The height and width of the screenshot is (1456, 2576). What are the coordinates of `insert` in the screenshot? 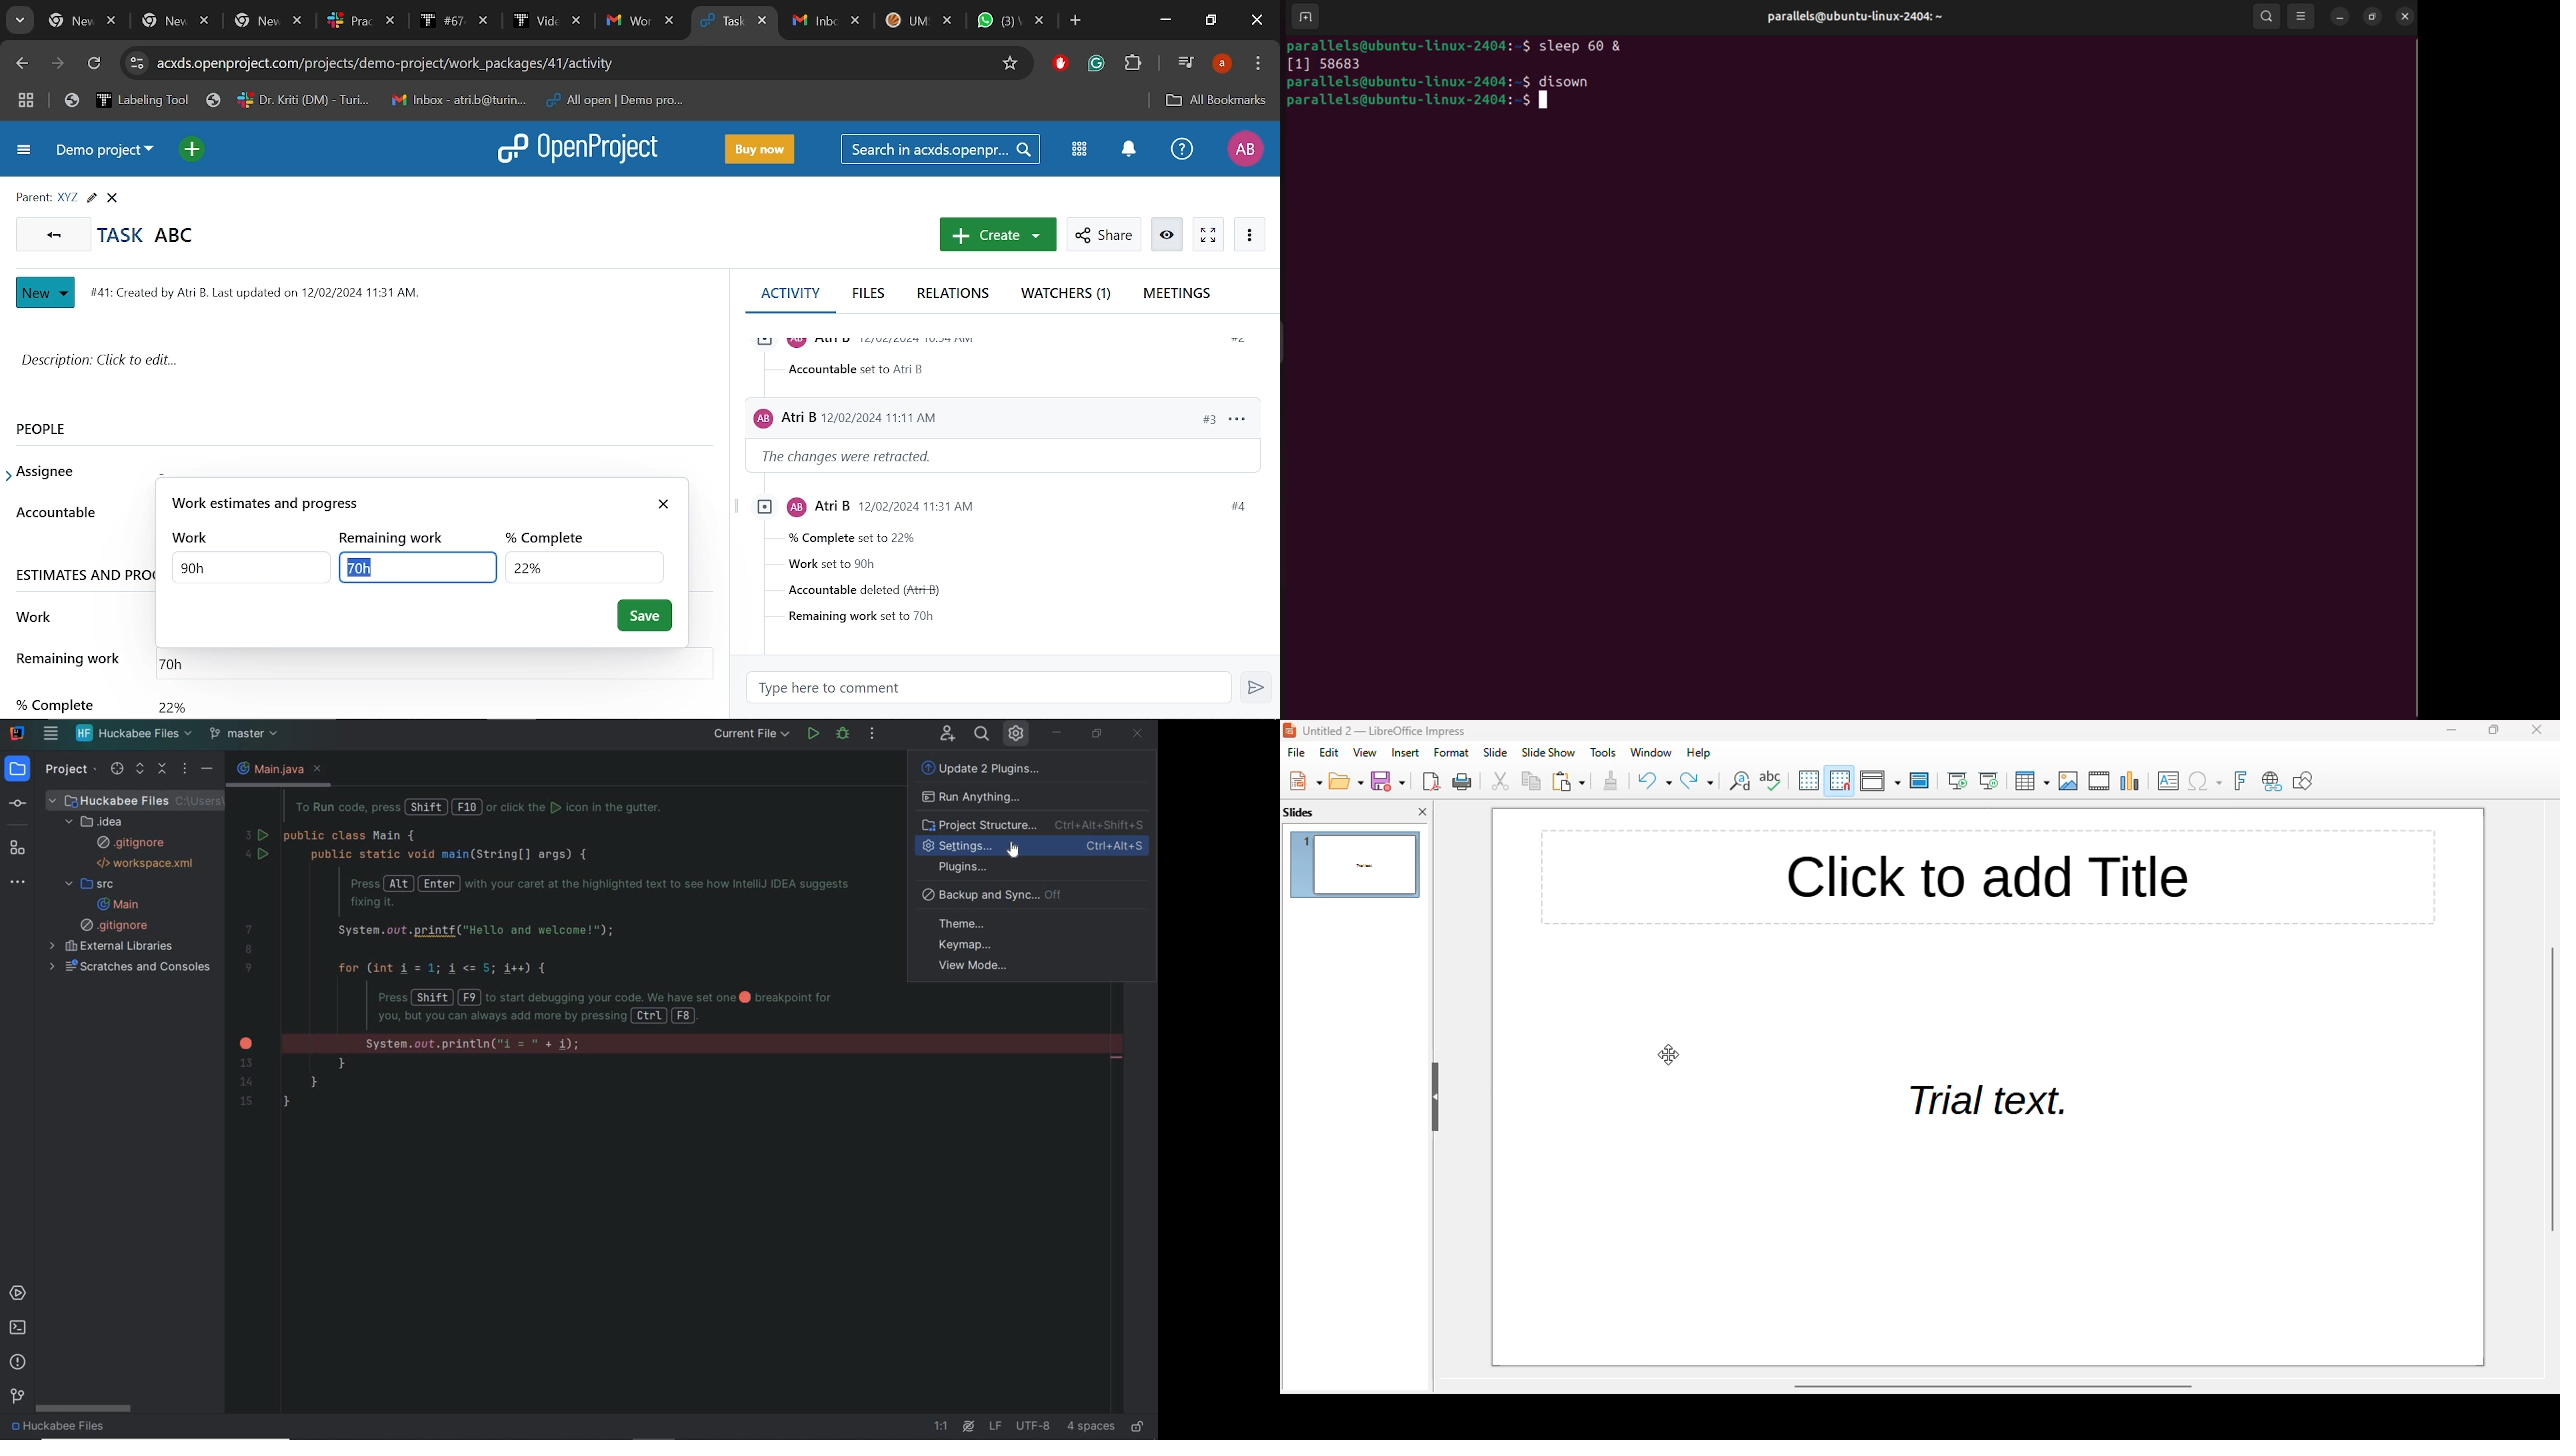 It's located at (1406, 753).